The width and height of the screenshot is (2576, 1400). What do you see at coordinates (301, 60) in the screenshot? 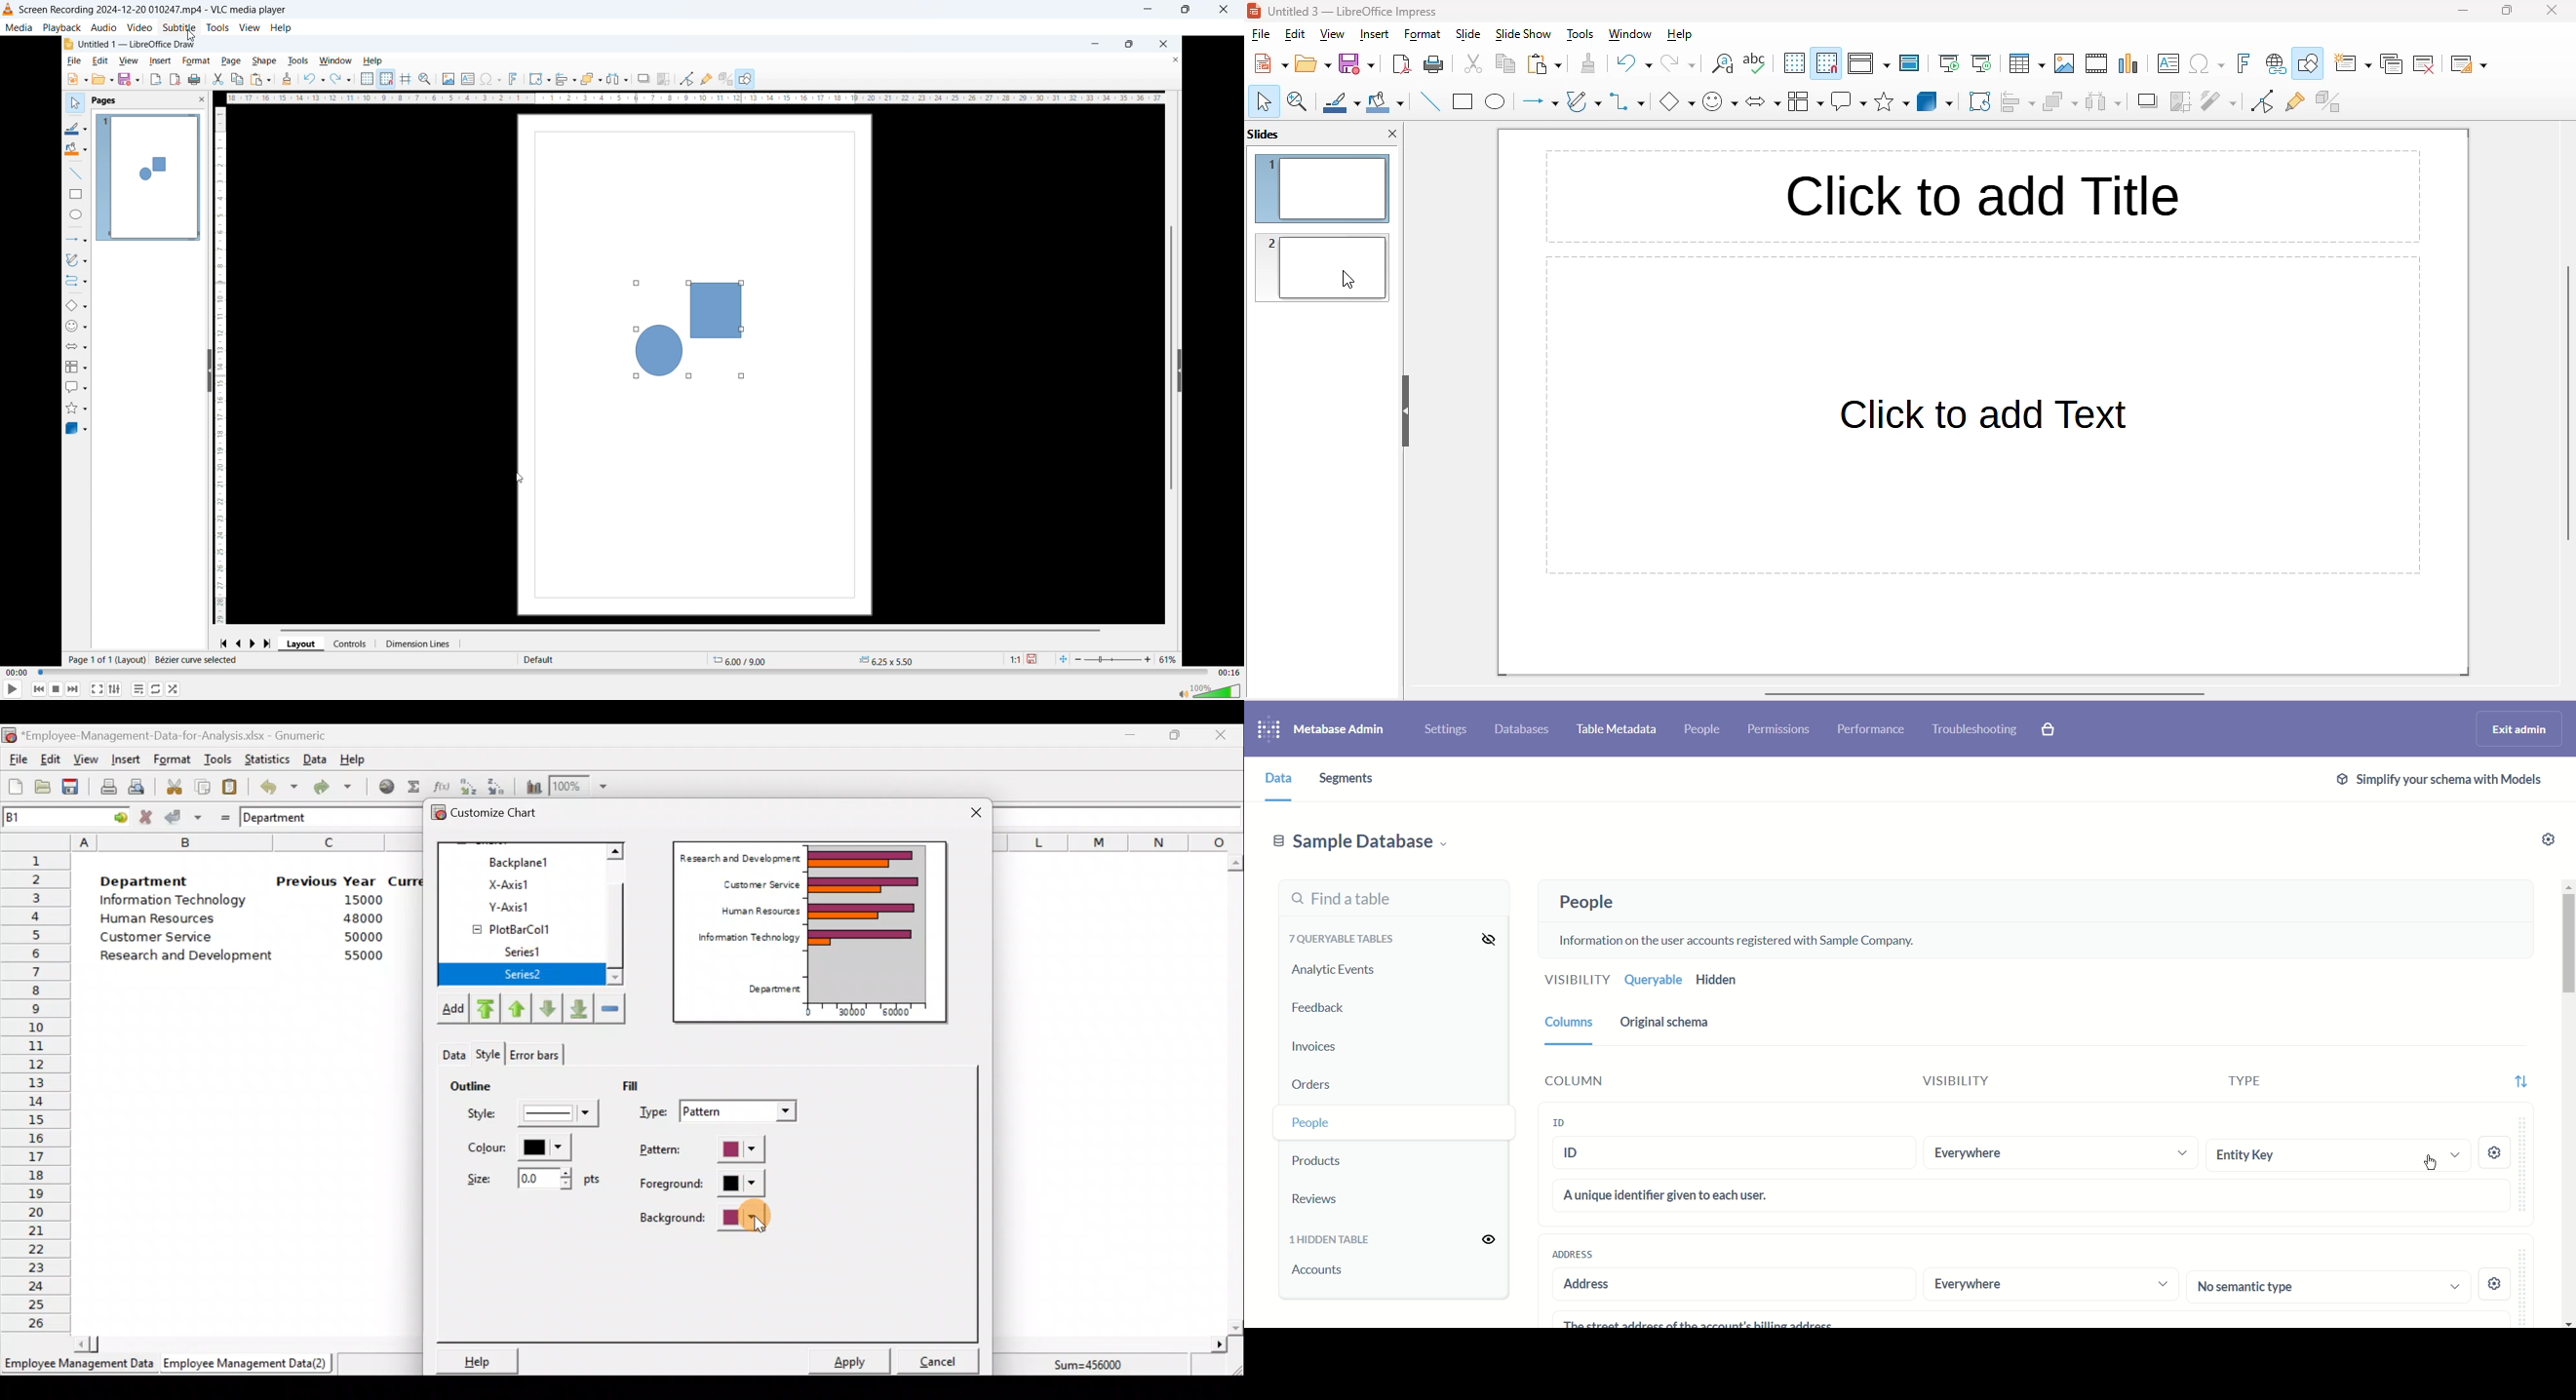
I see `tools` at bounding box center [301, 60].